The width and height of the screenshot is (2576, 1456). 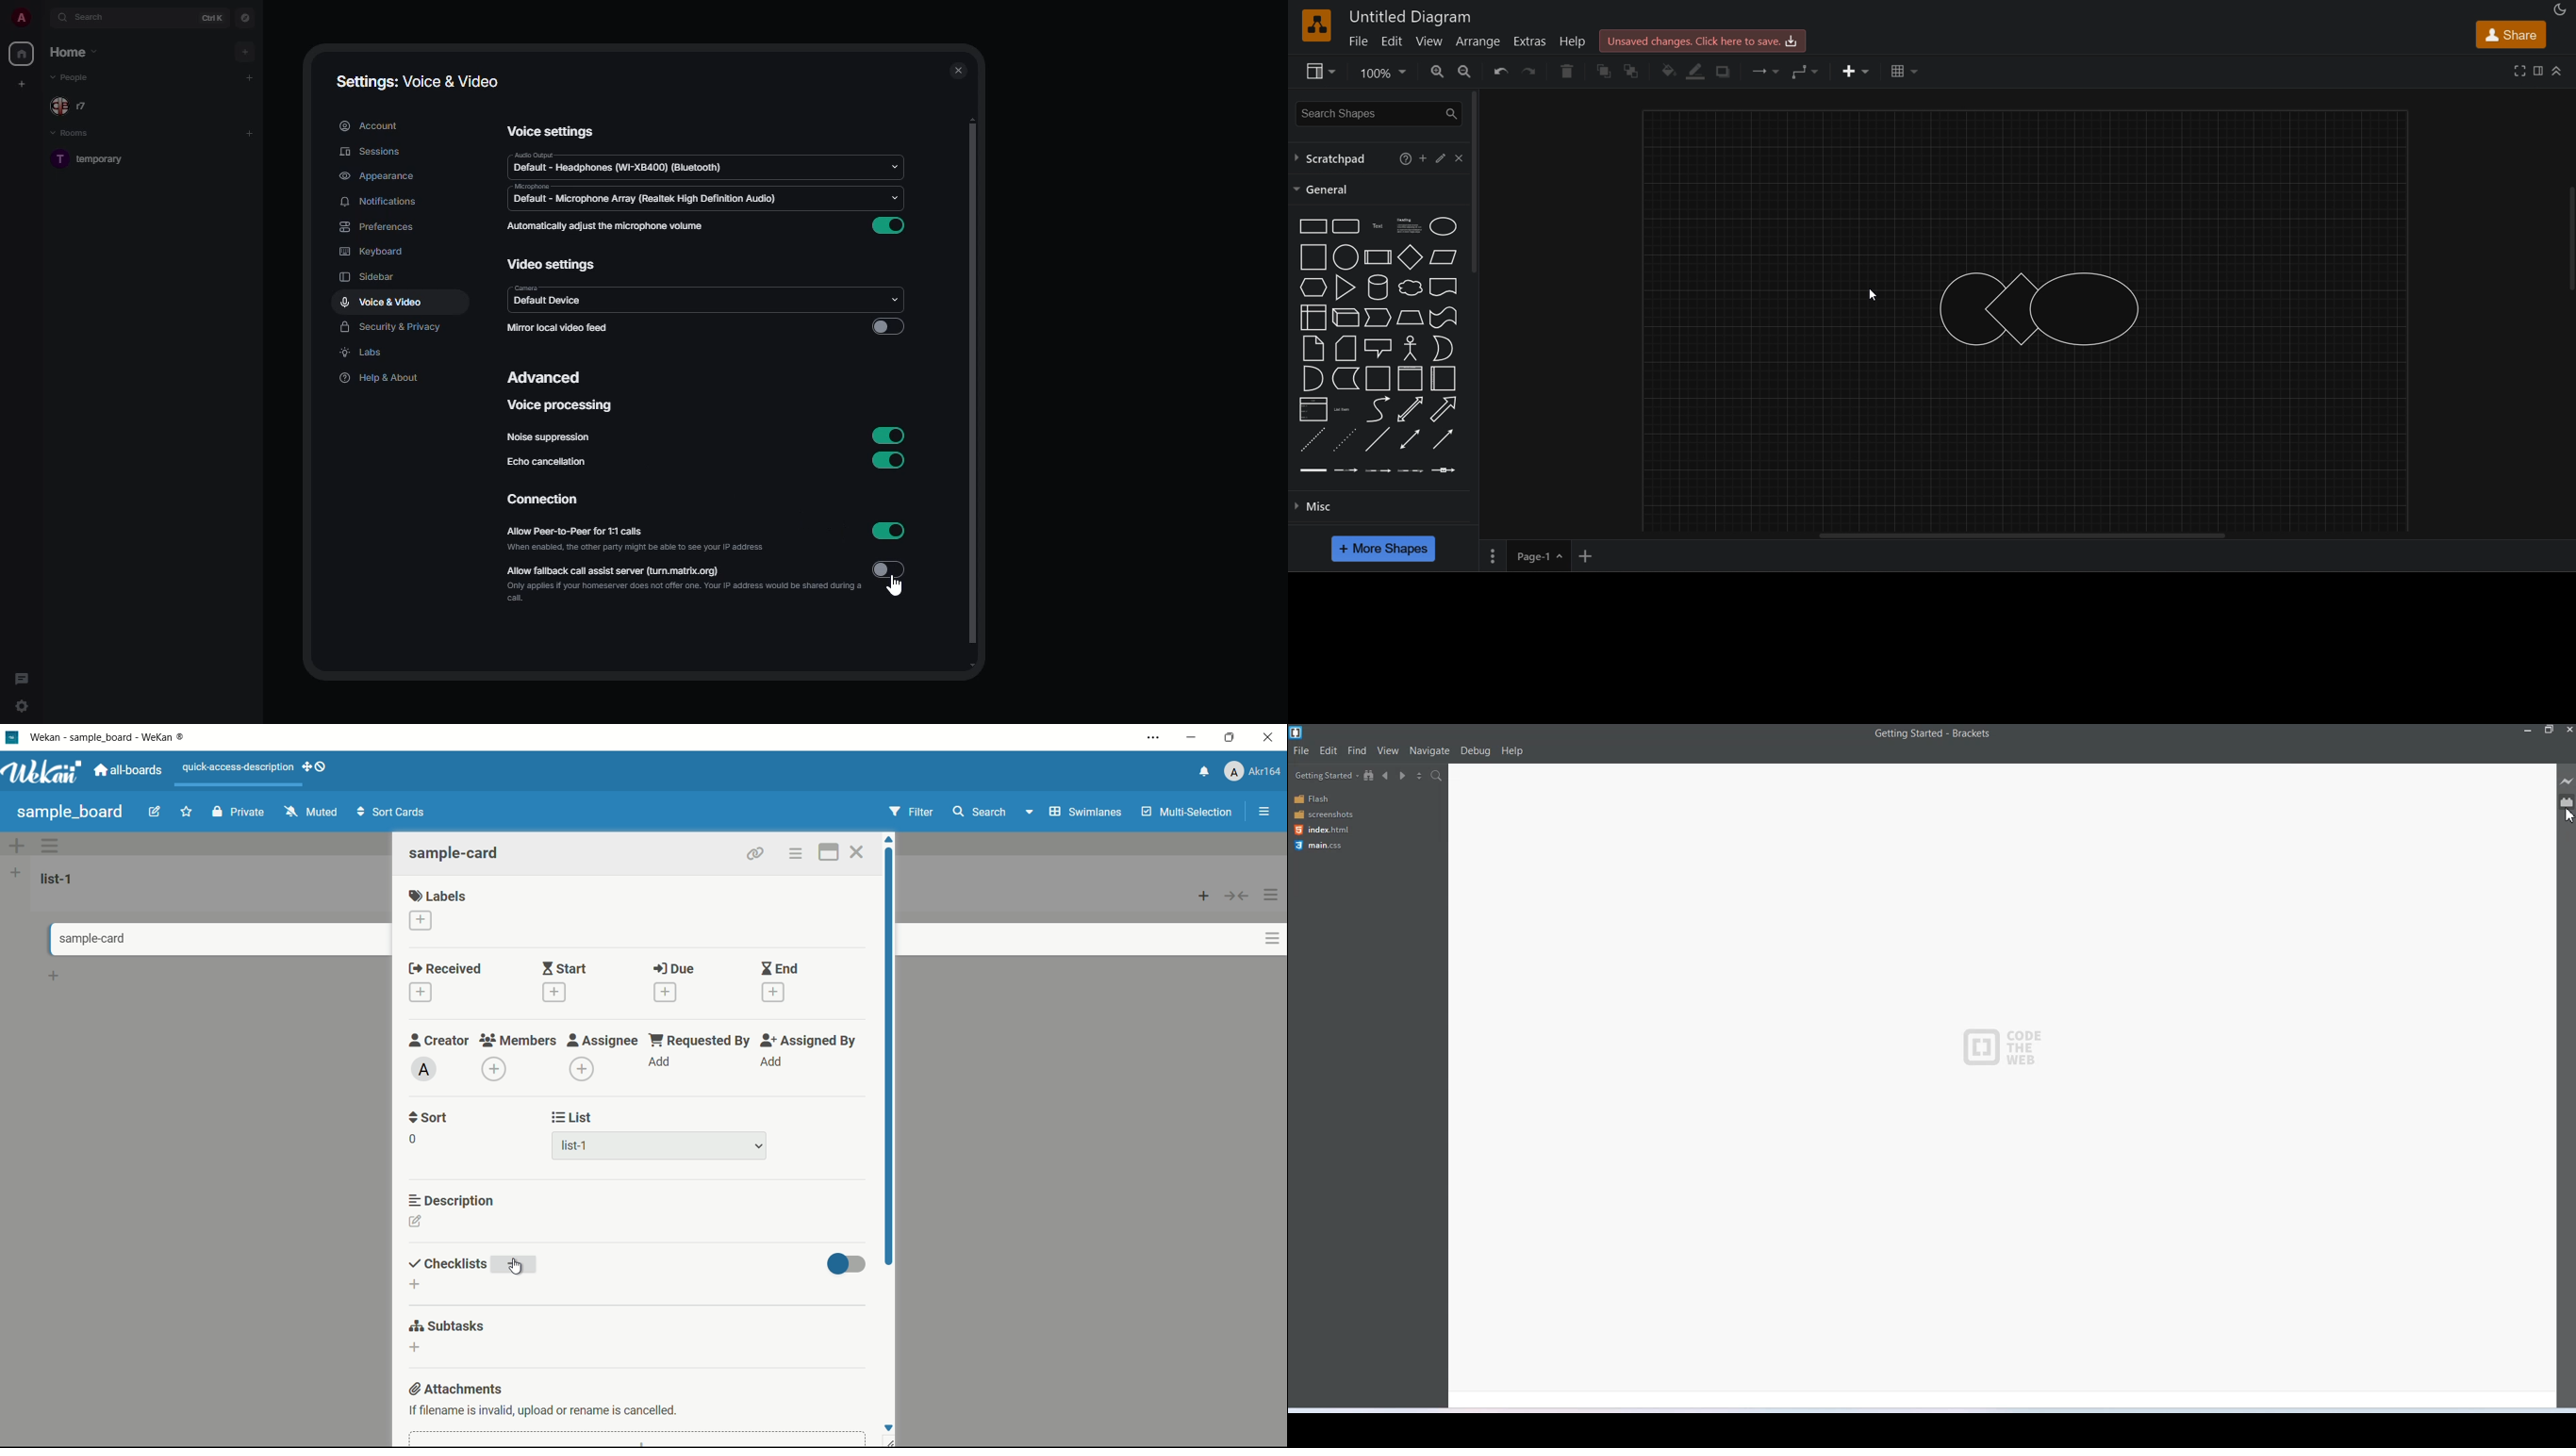 I want to click on Data storage, so click(x=1344, y=378).